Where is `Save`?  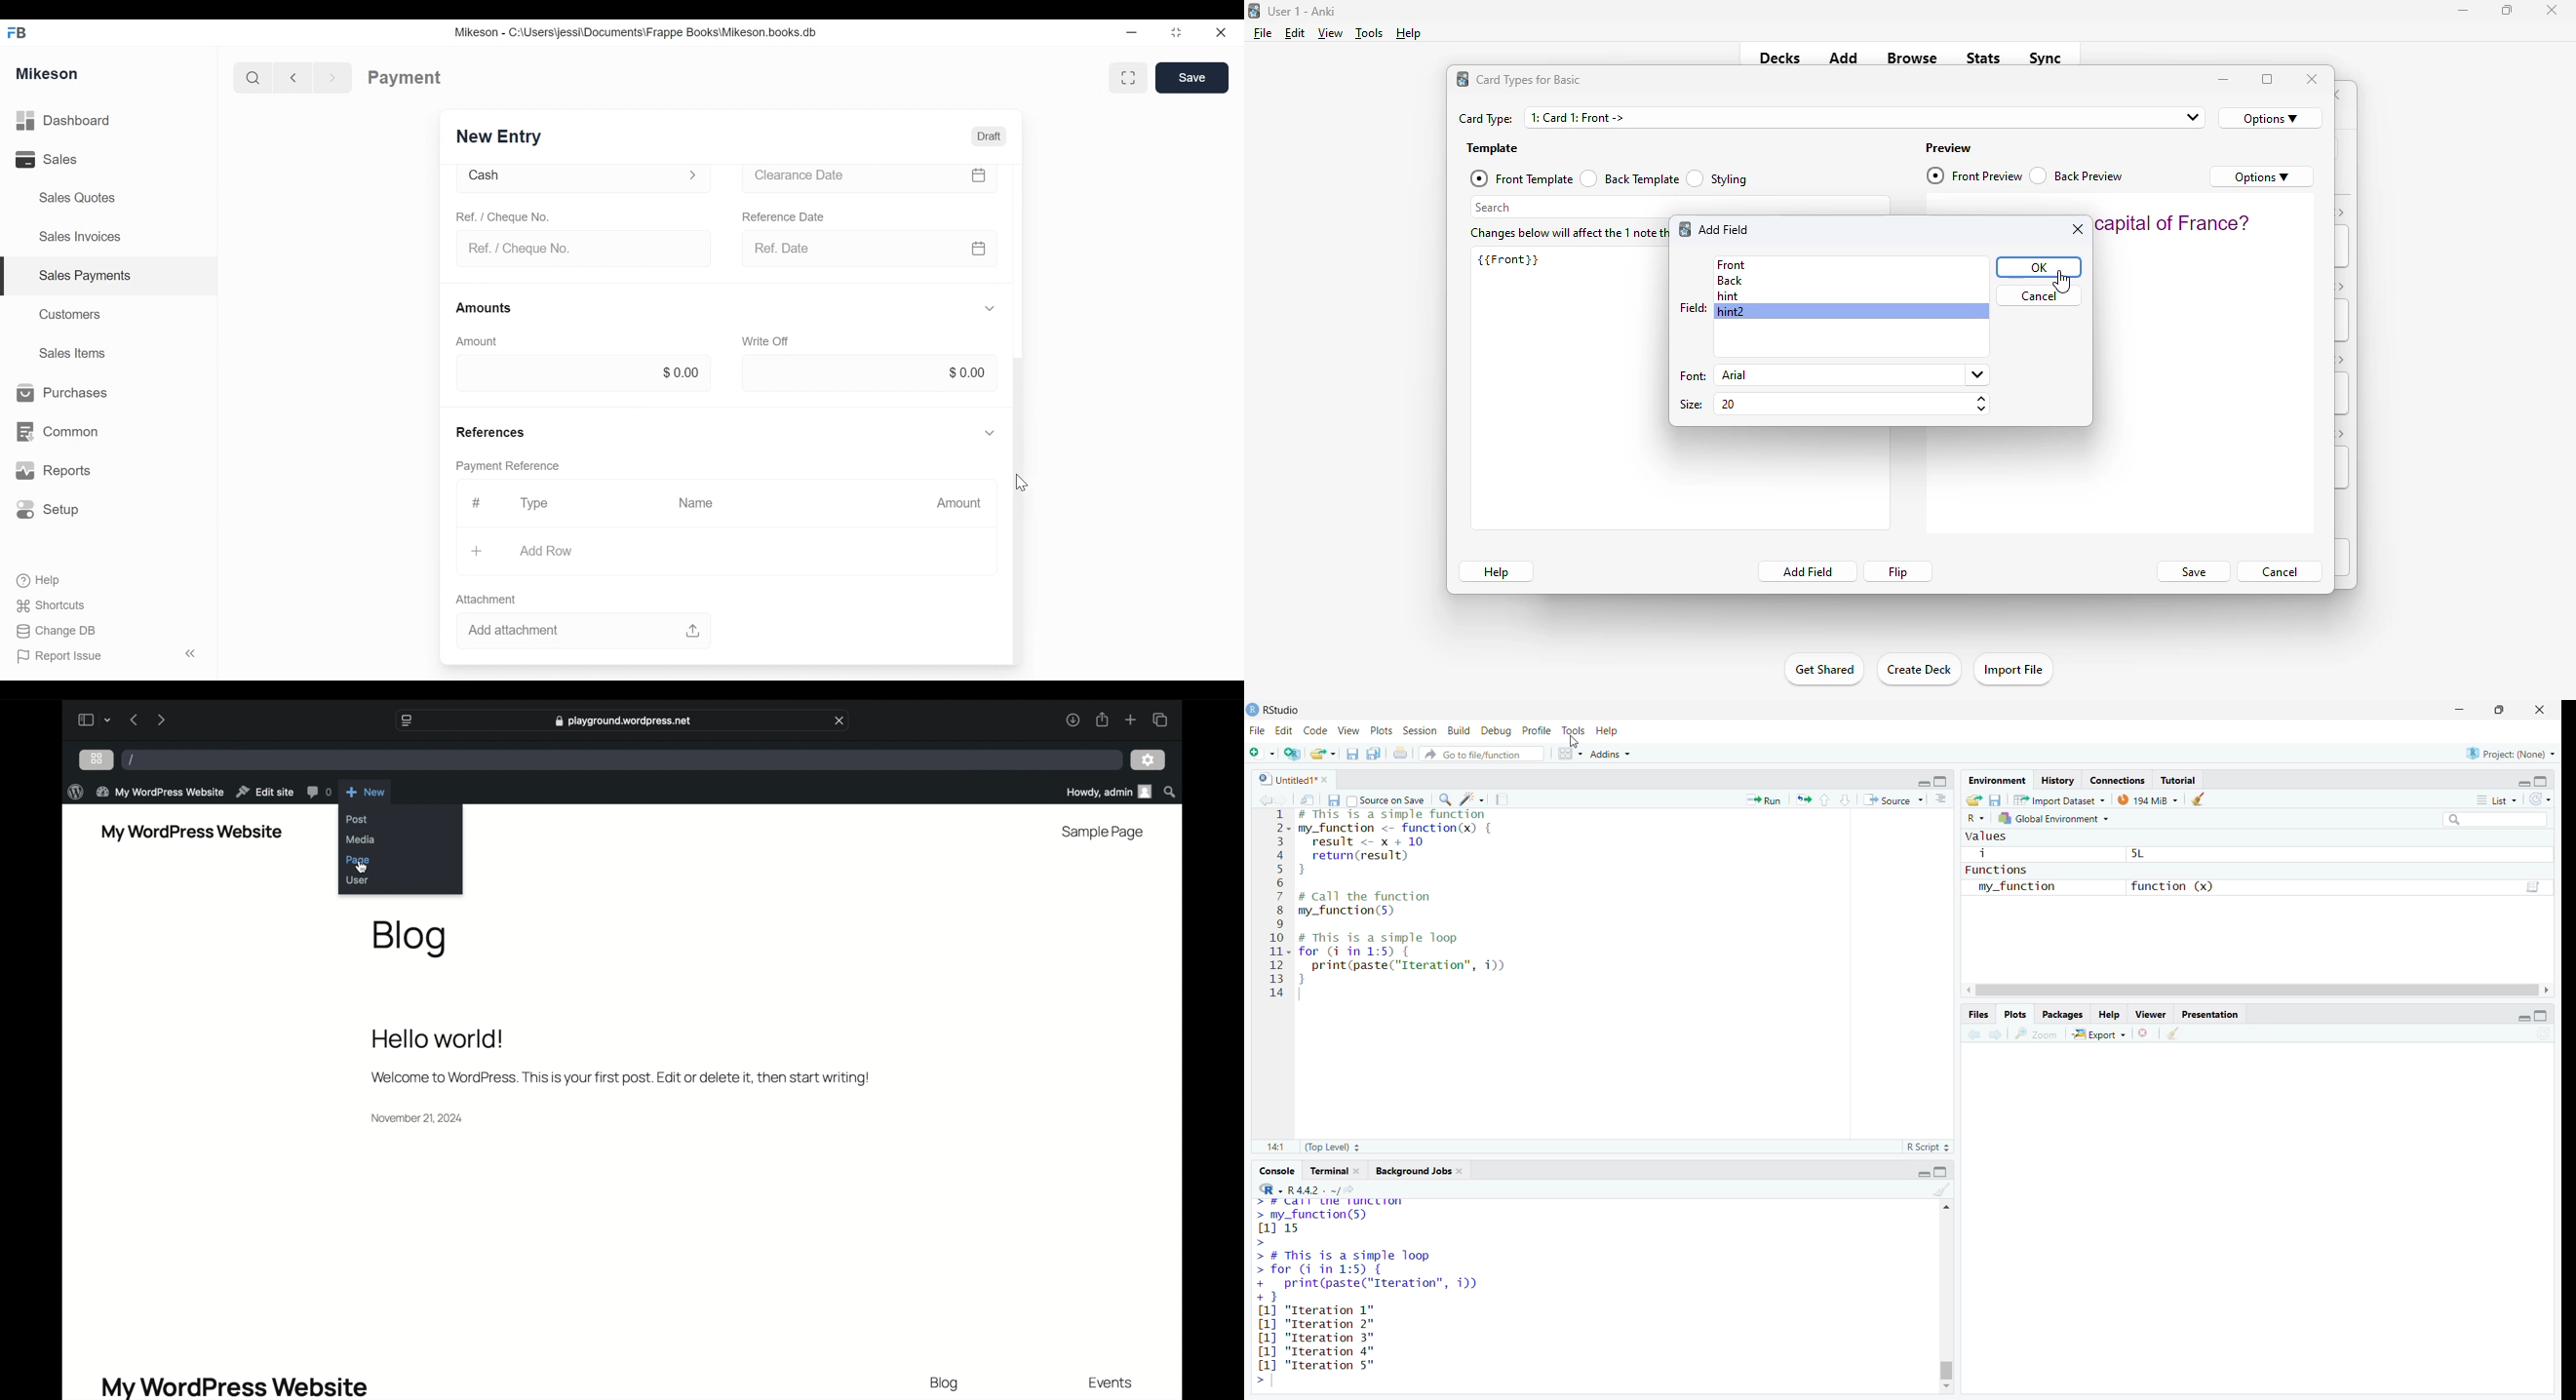 Save is located at coordinates (1195, 78).